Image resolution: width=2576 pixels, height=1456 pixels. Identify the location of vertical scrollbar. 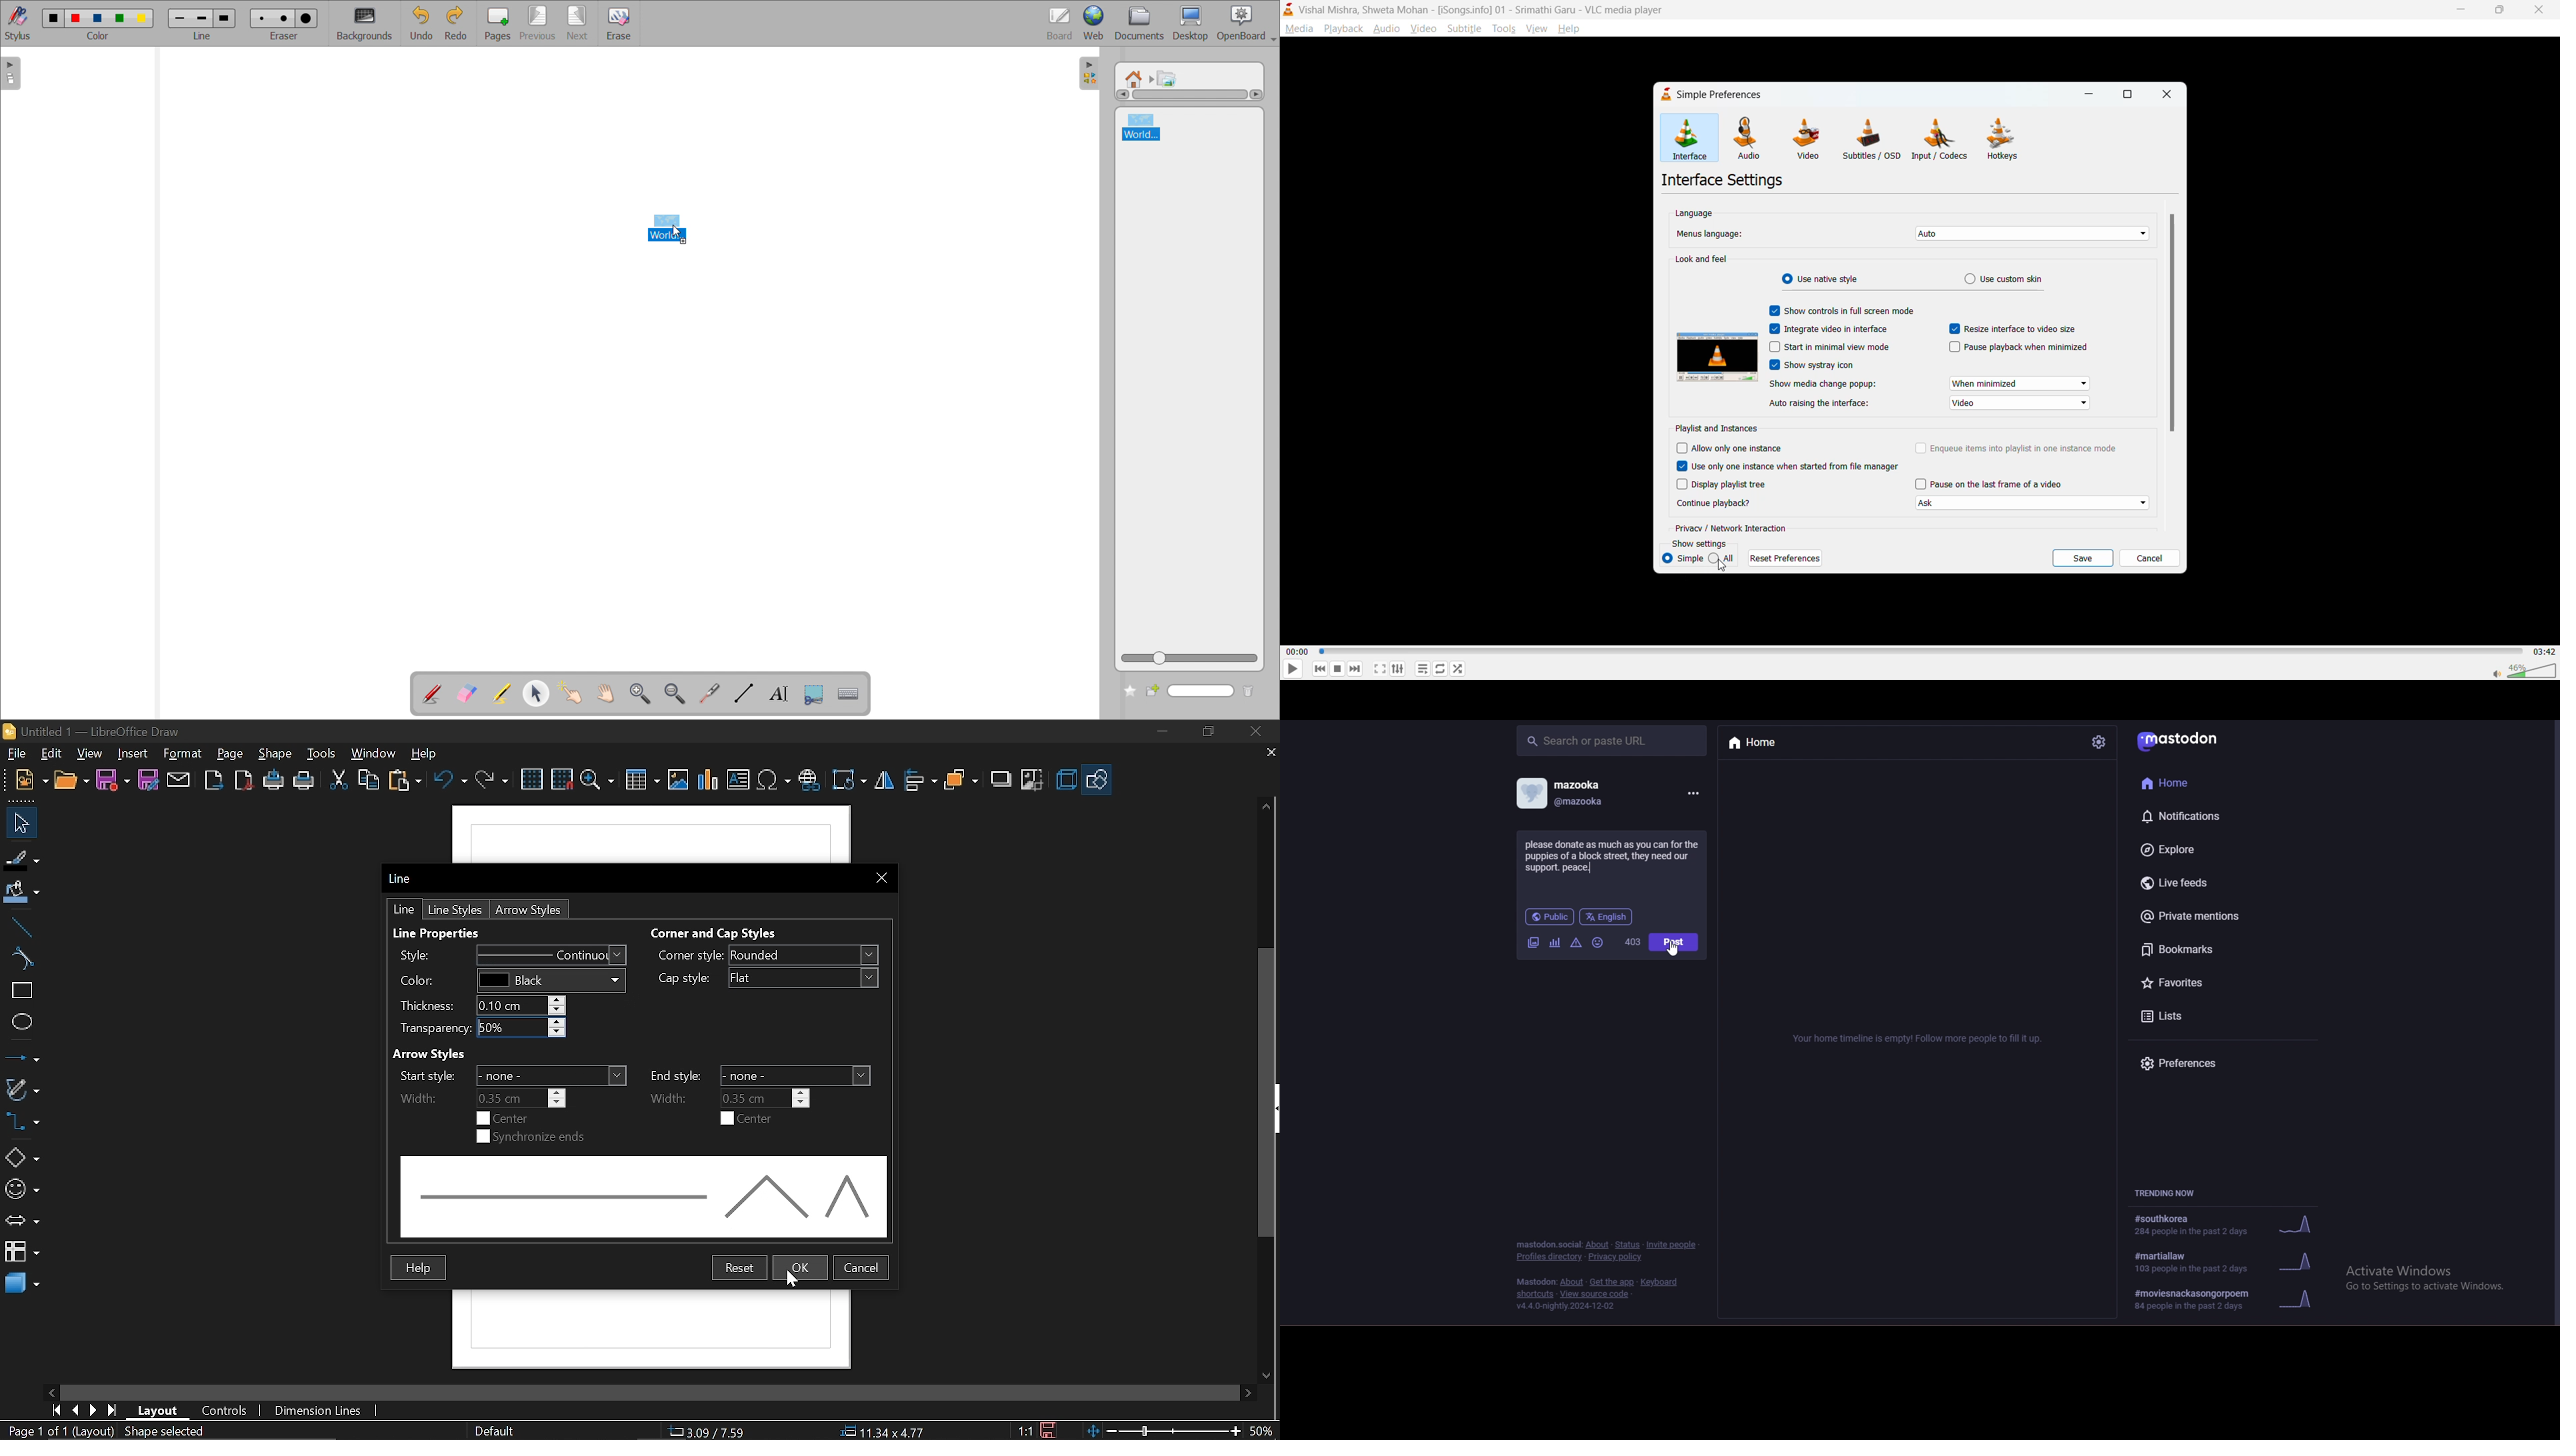
(1266, 1092).